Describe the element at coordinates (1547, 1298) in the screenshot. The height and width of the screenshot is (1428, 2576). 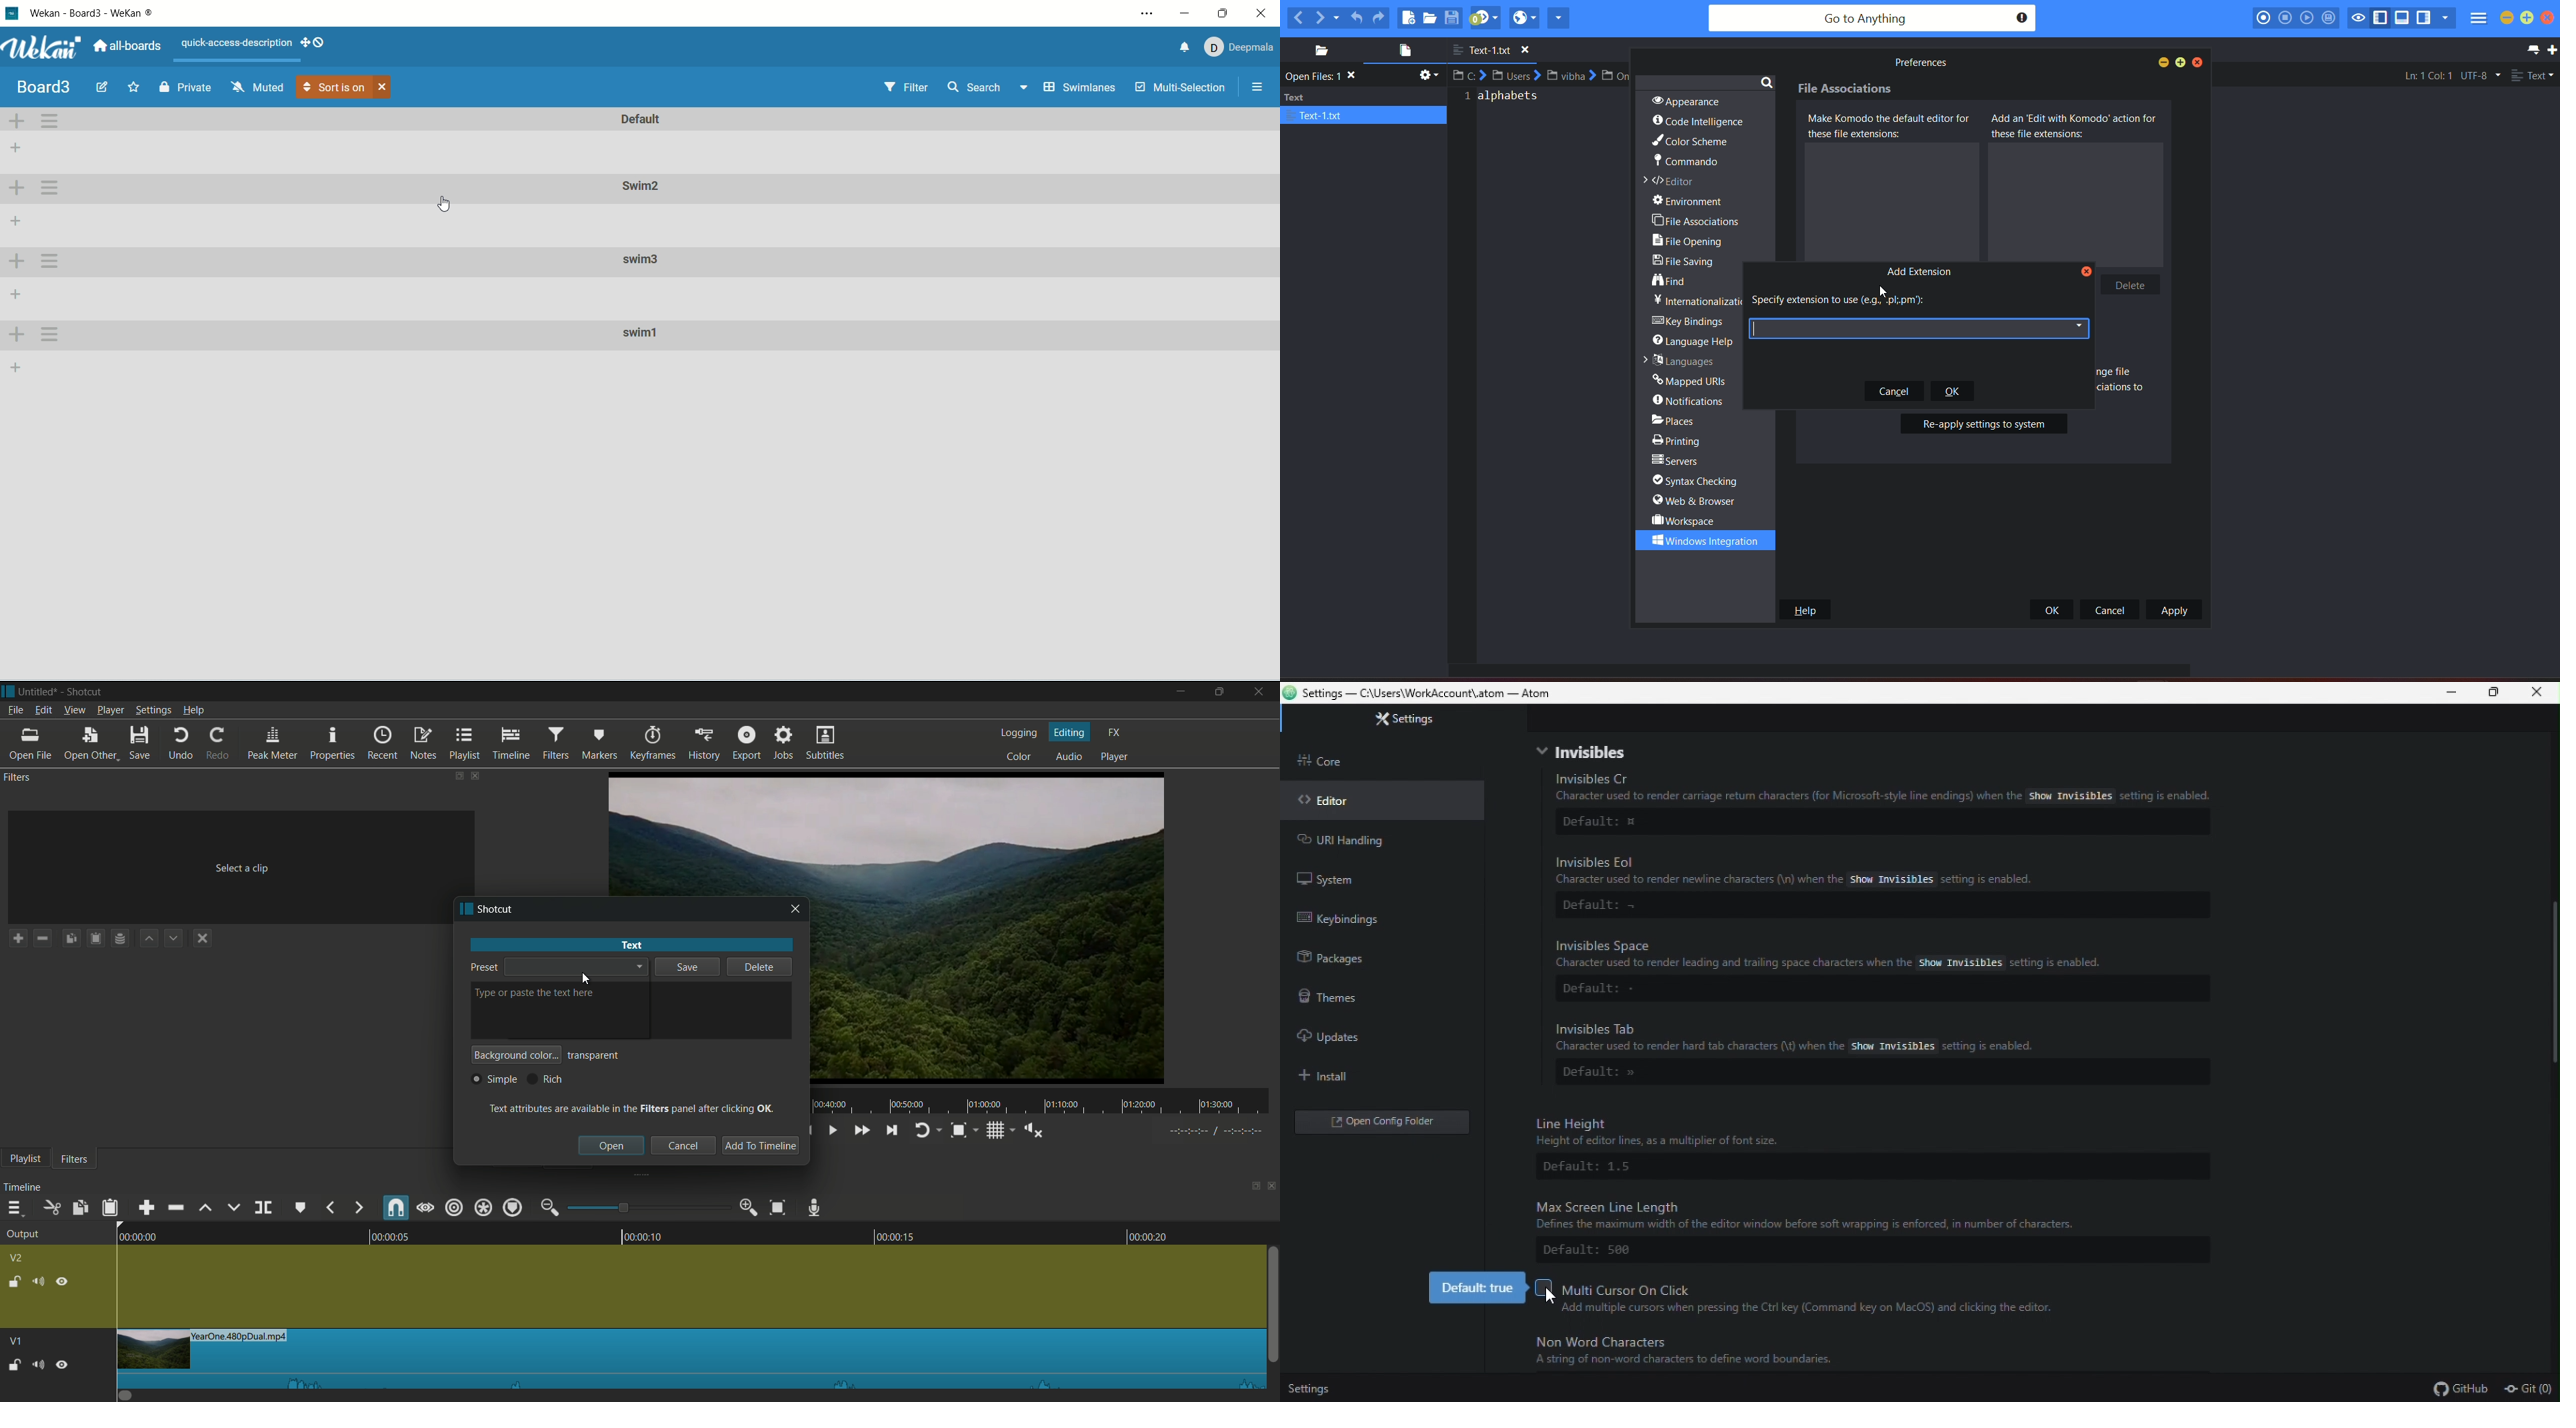
I see `cursor` at that location.